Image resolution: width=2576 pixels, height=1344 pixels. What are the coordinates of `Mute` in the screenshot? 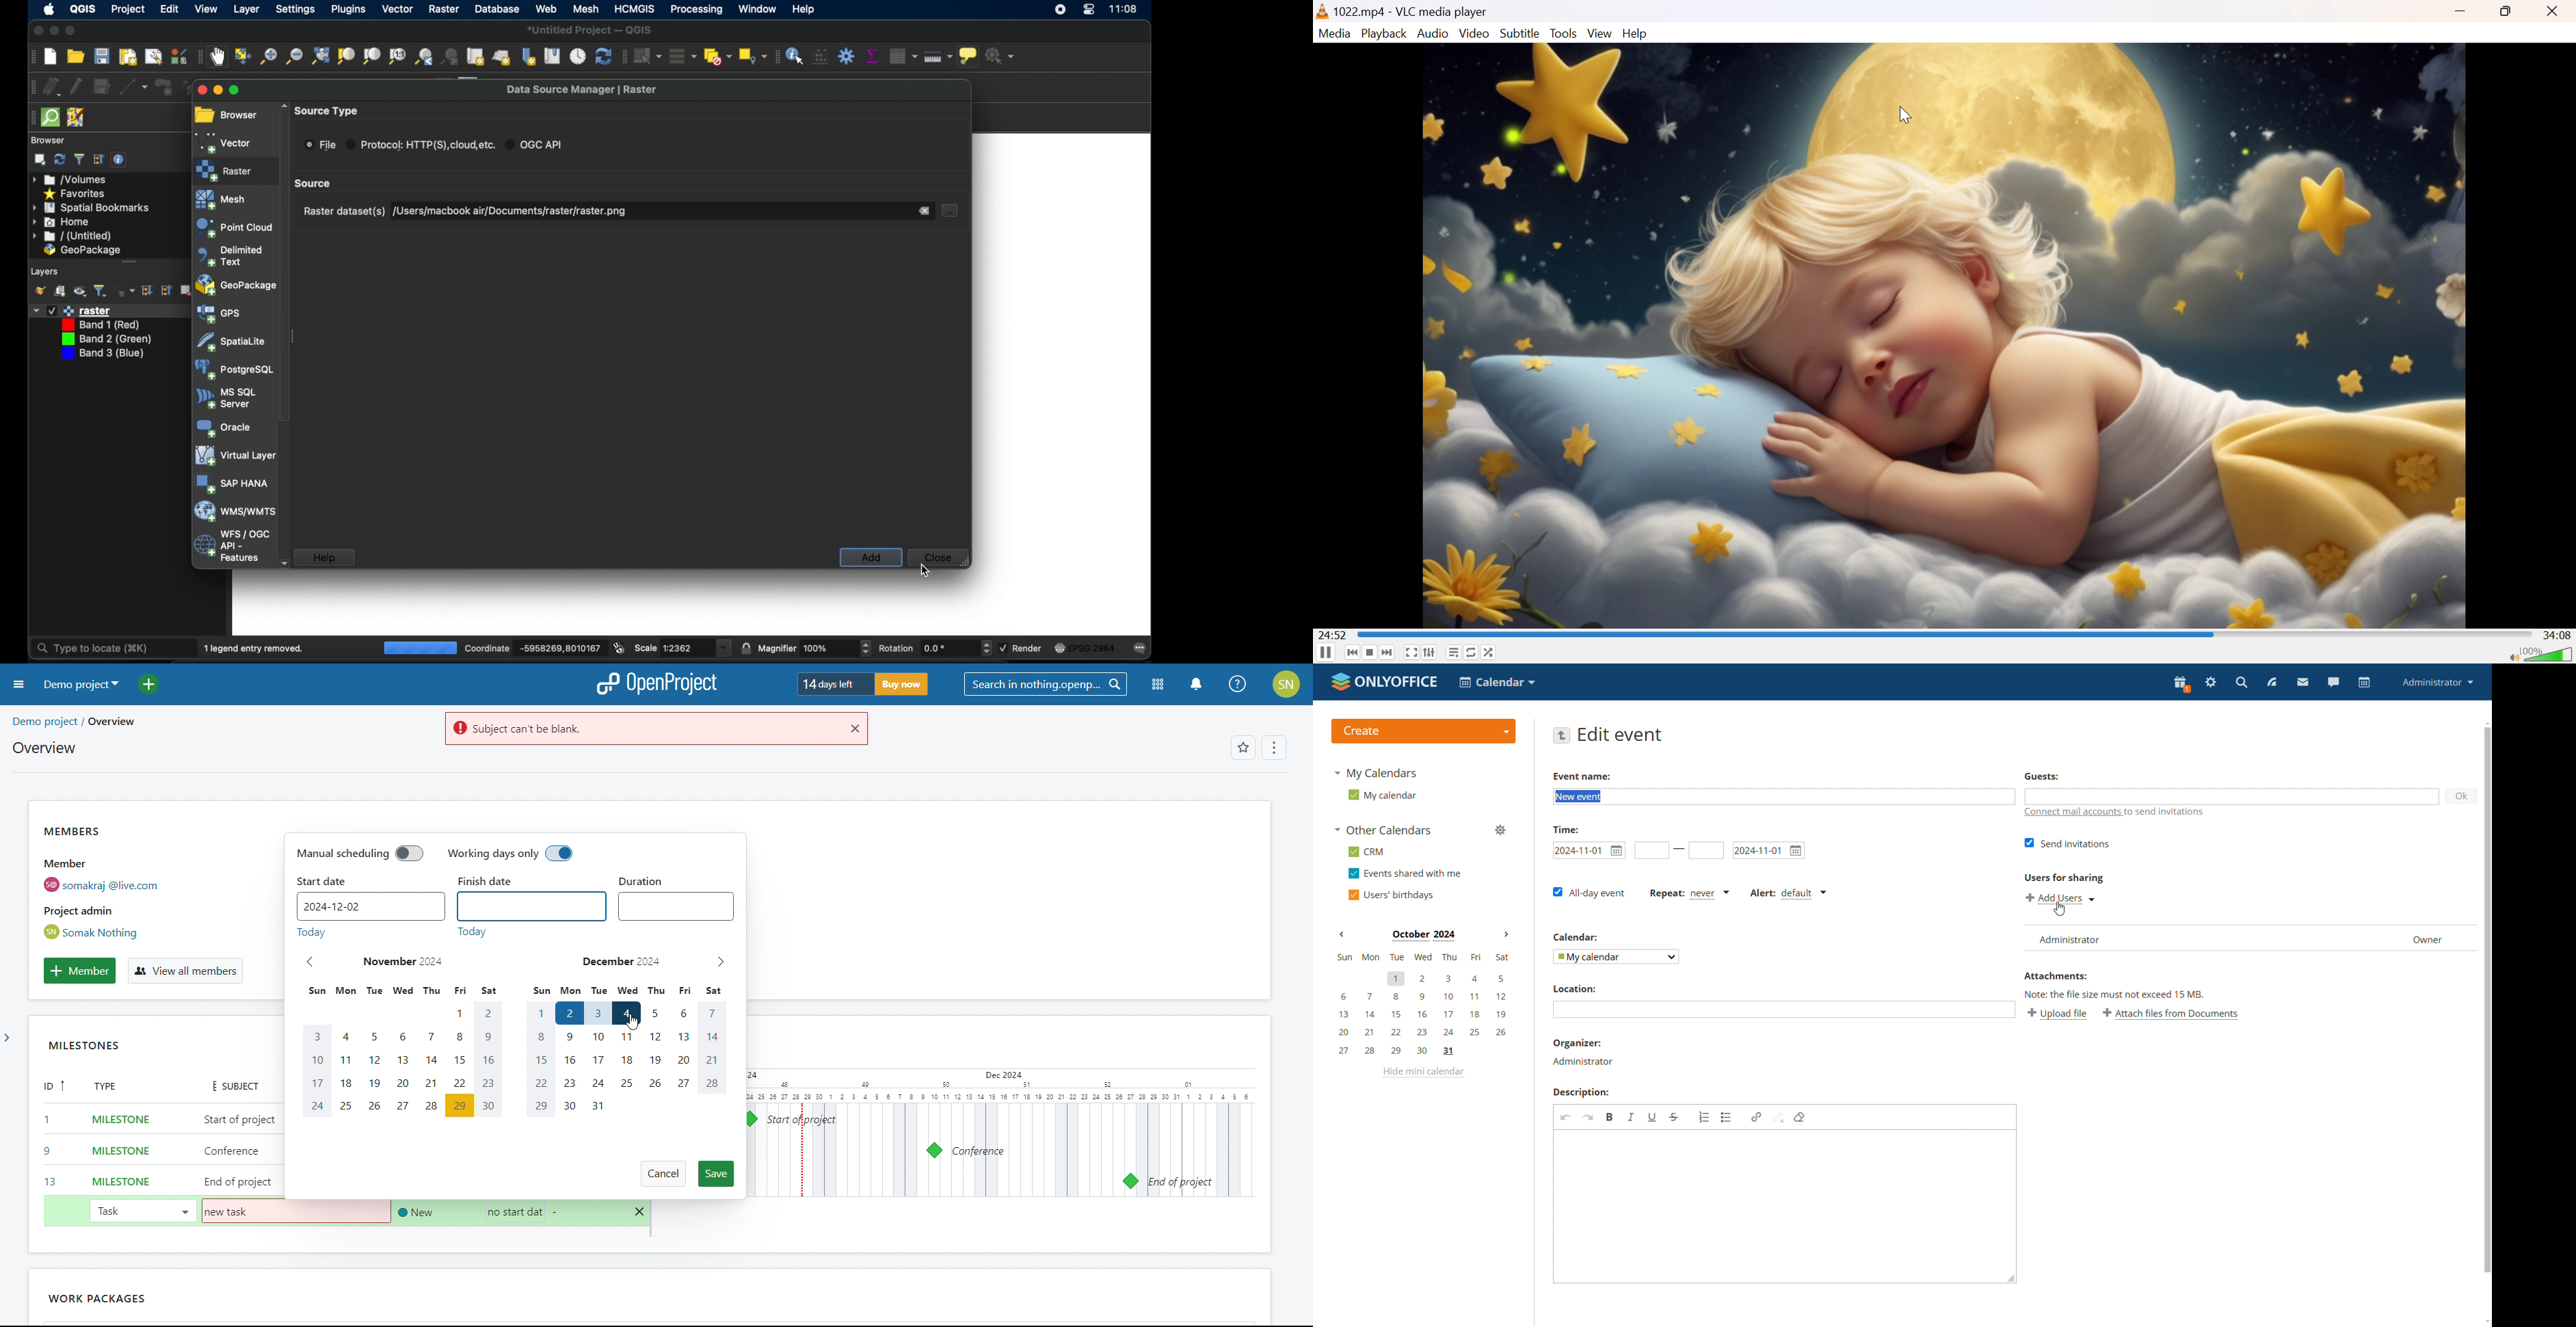 It's located at (2511, 656).